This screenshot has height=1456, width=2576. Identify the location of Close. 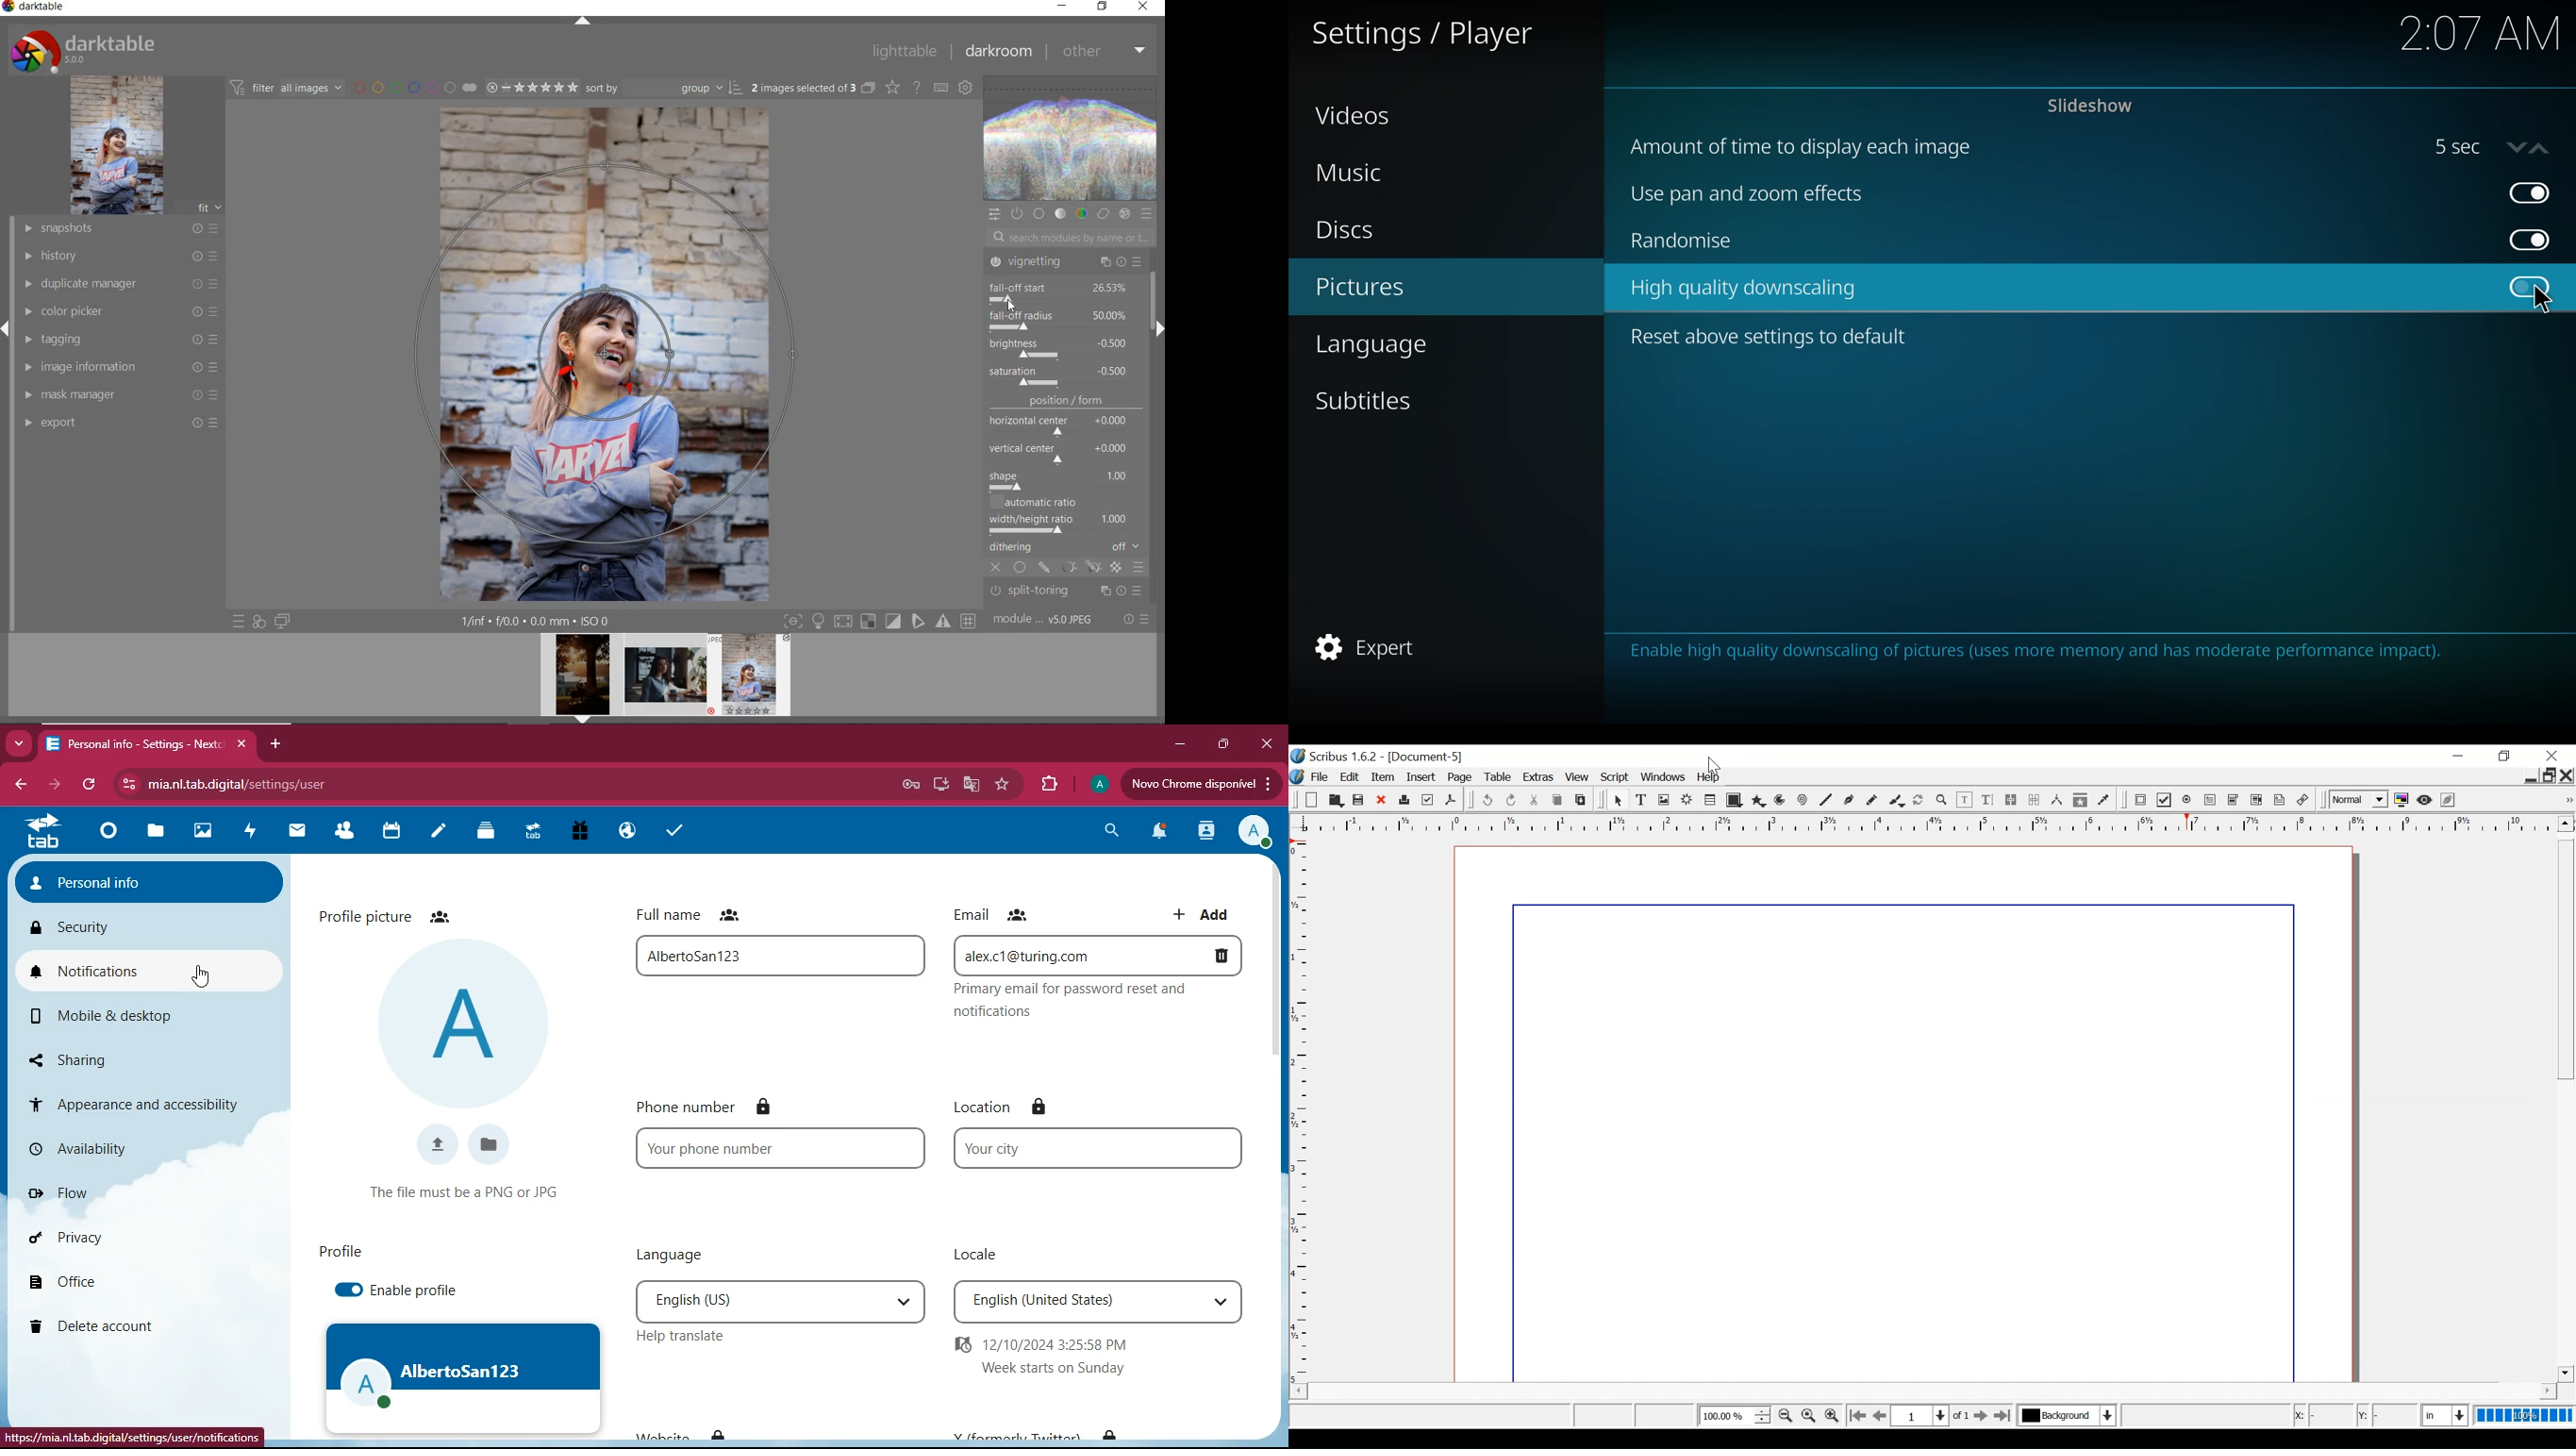
(2551, 755).